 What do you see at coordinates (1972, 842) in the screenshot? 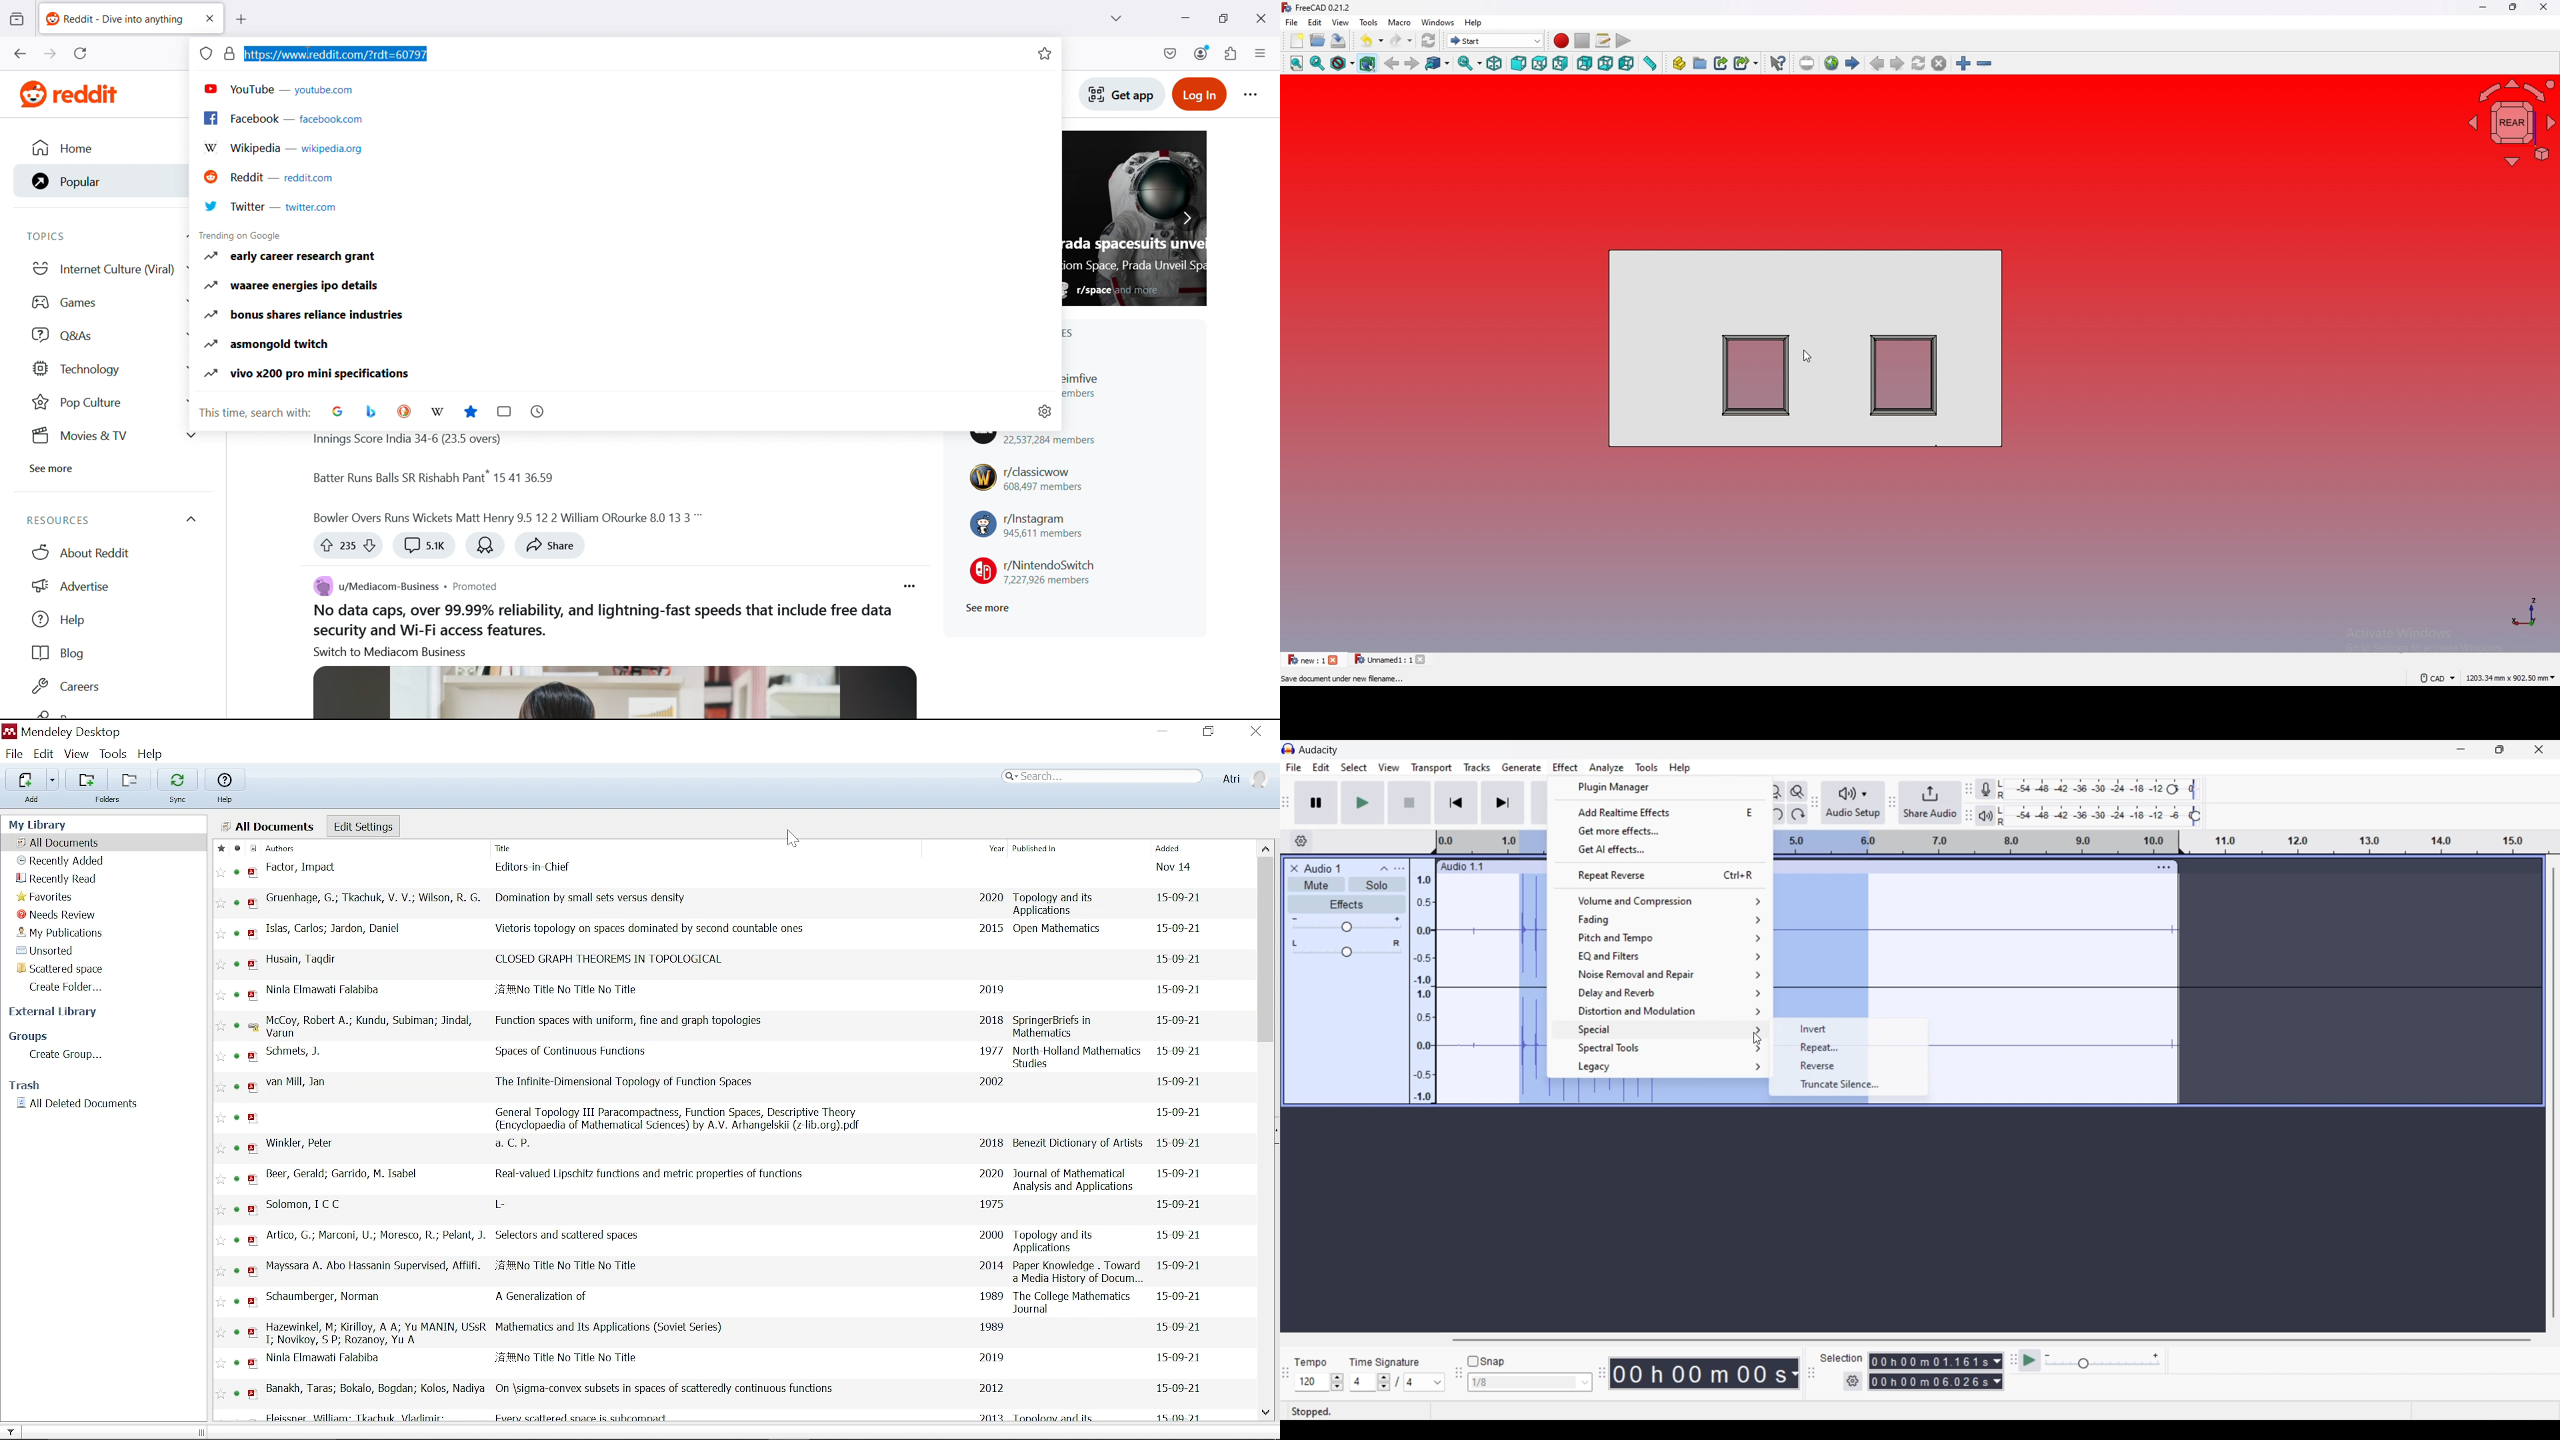
I see `Scale` at bounding box center [1972, 842].